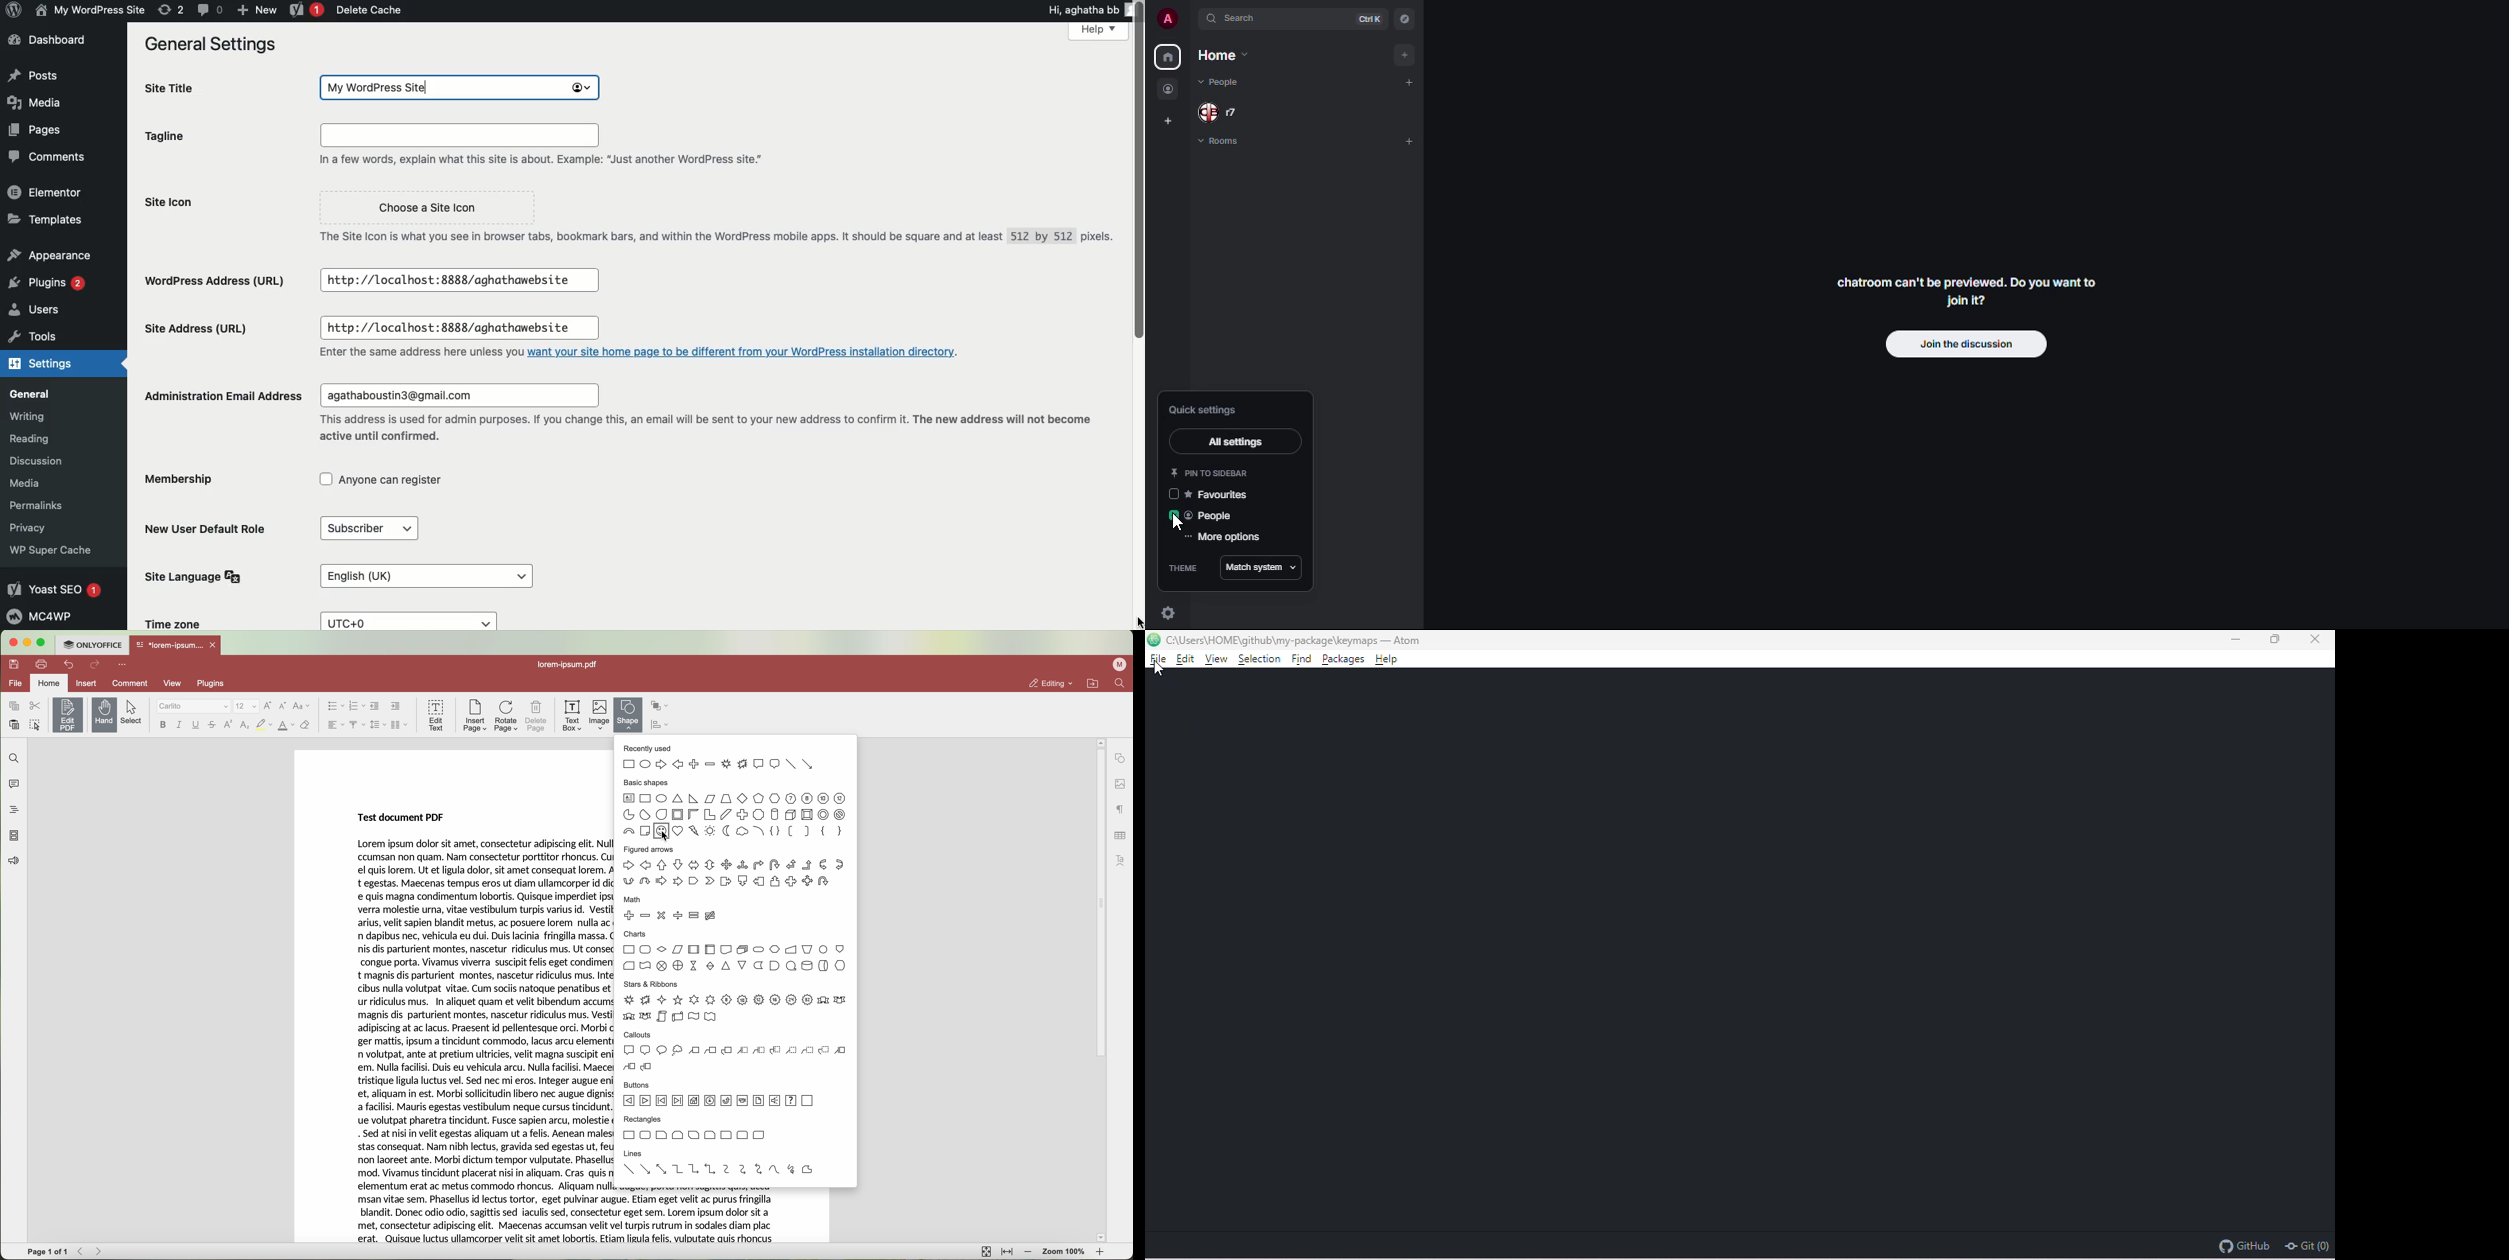 The image size is (2520, 1260). Describe the element at coordinates (1241, 19) in the screenshot. I see `search` at that location.